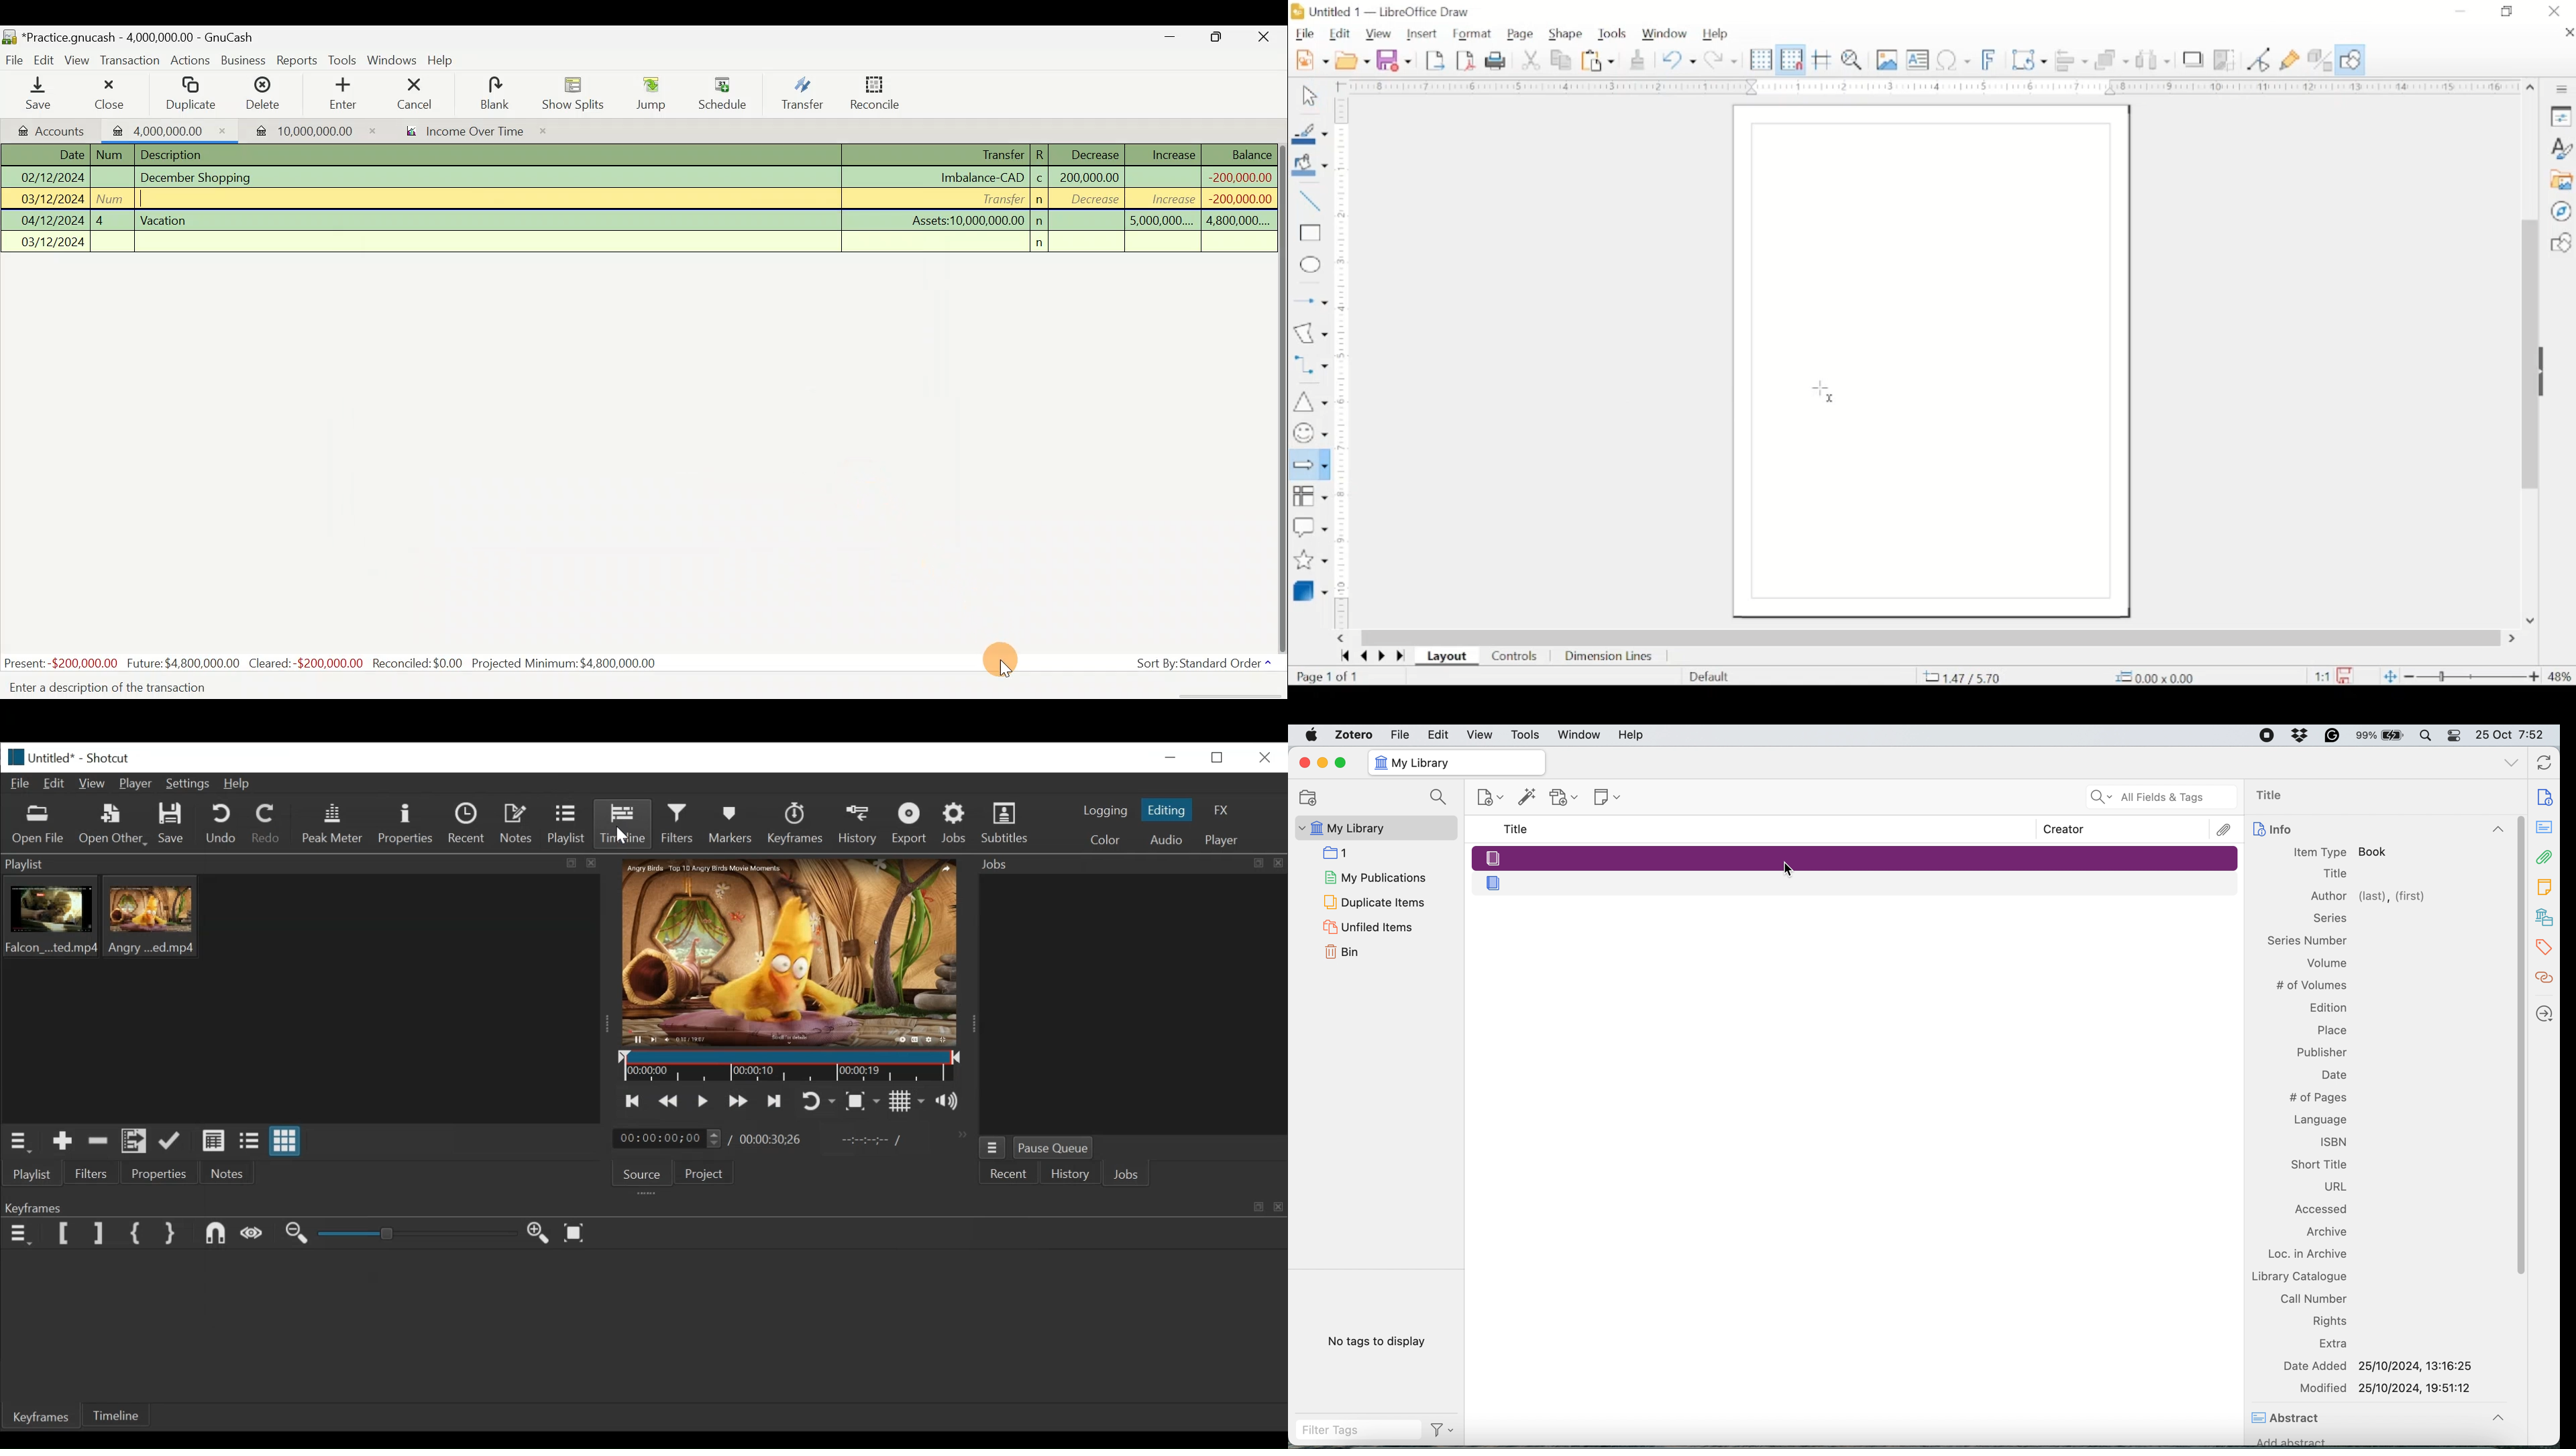 Image resolution: width=2576 pixels, height=1456 pixels. I want to click on Increase, so click(1173, 153).